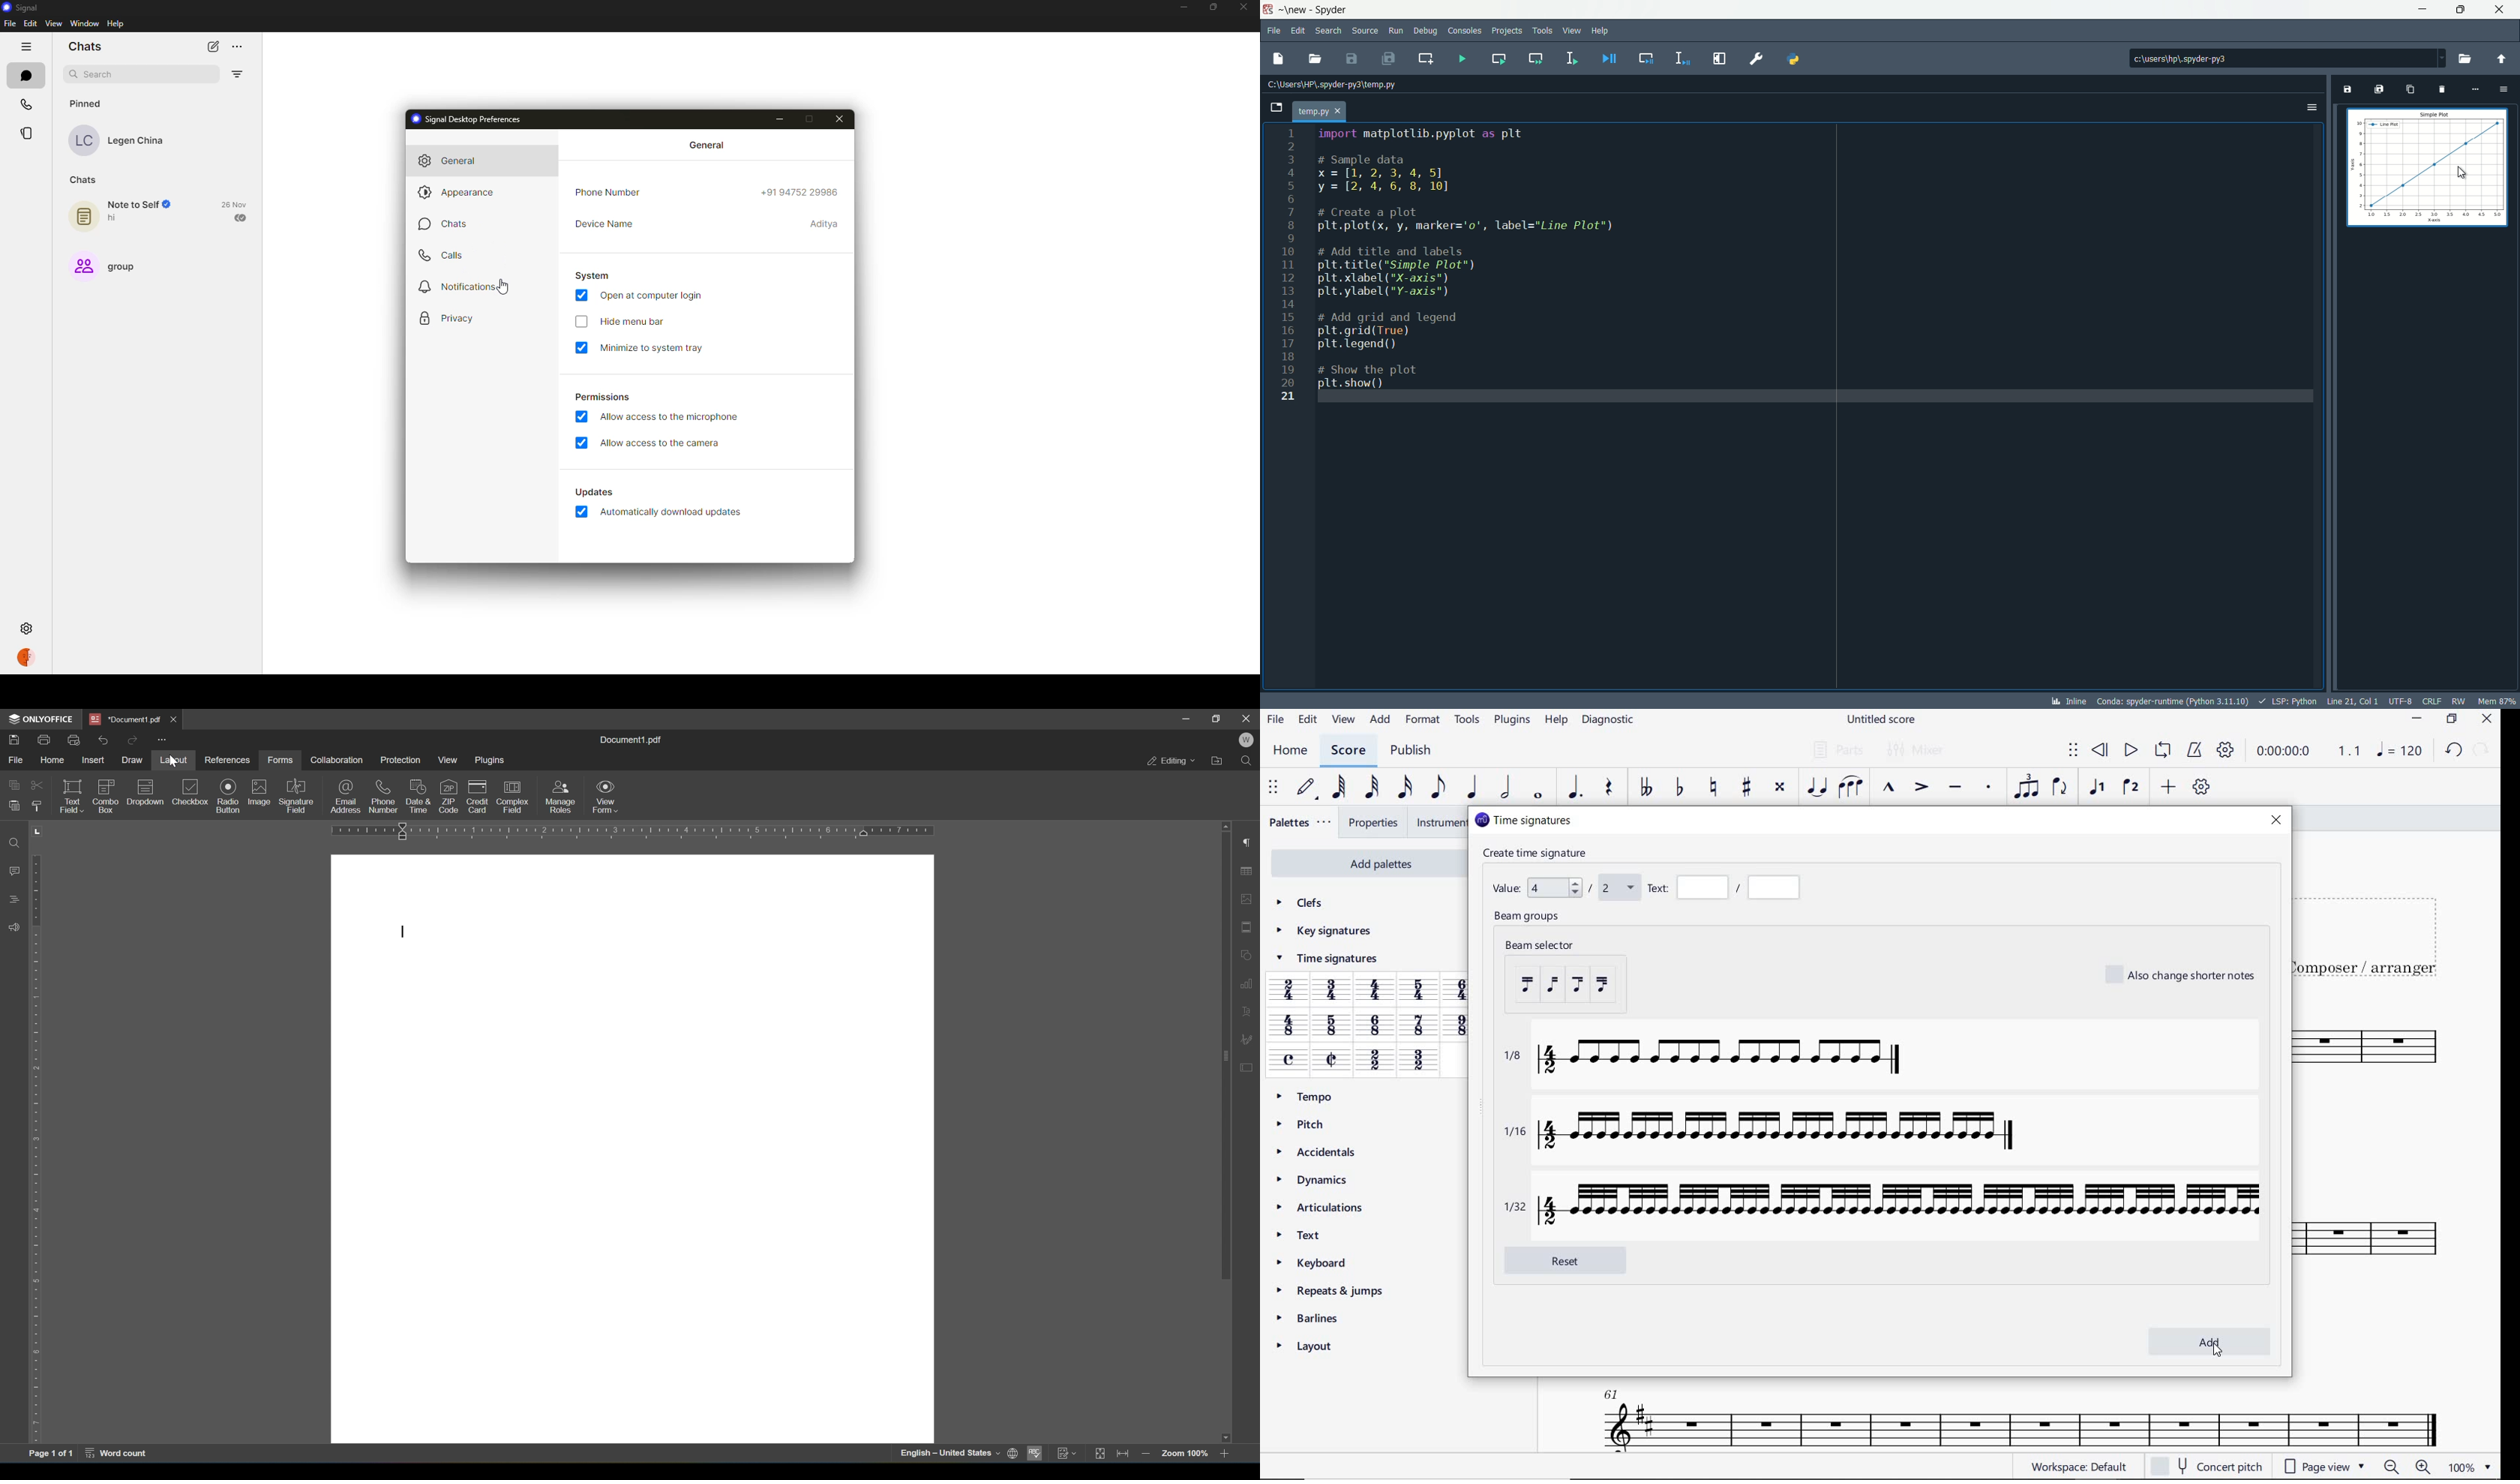  Describe the element at coordinates (2399, 749) in the screenshot. I see `NOTE` at that location.